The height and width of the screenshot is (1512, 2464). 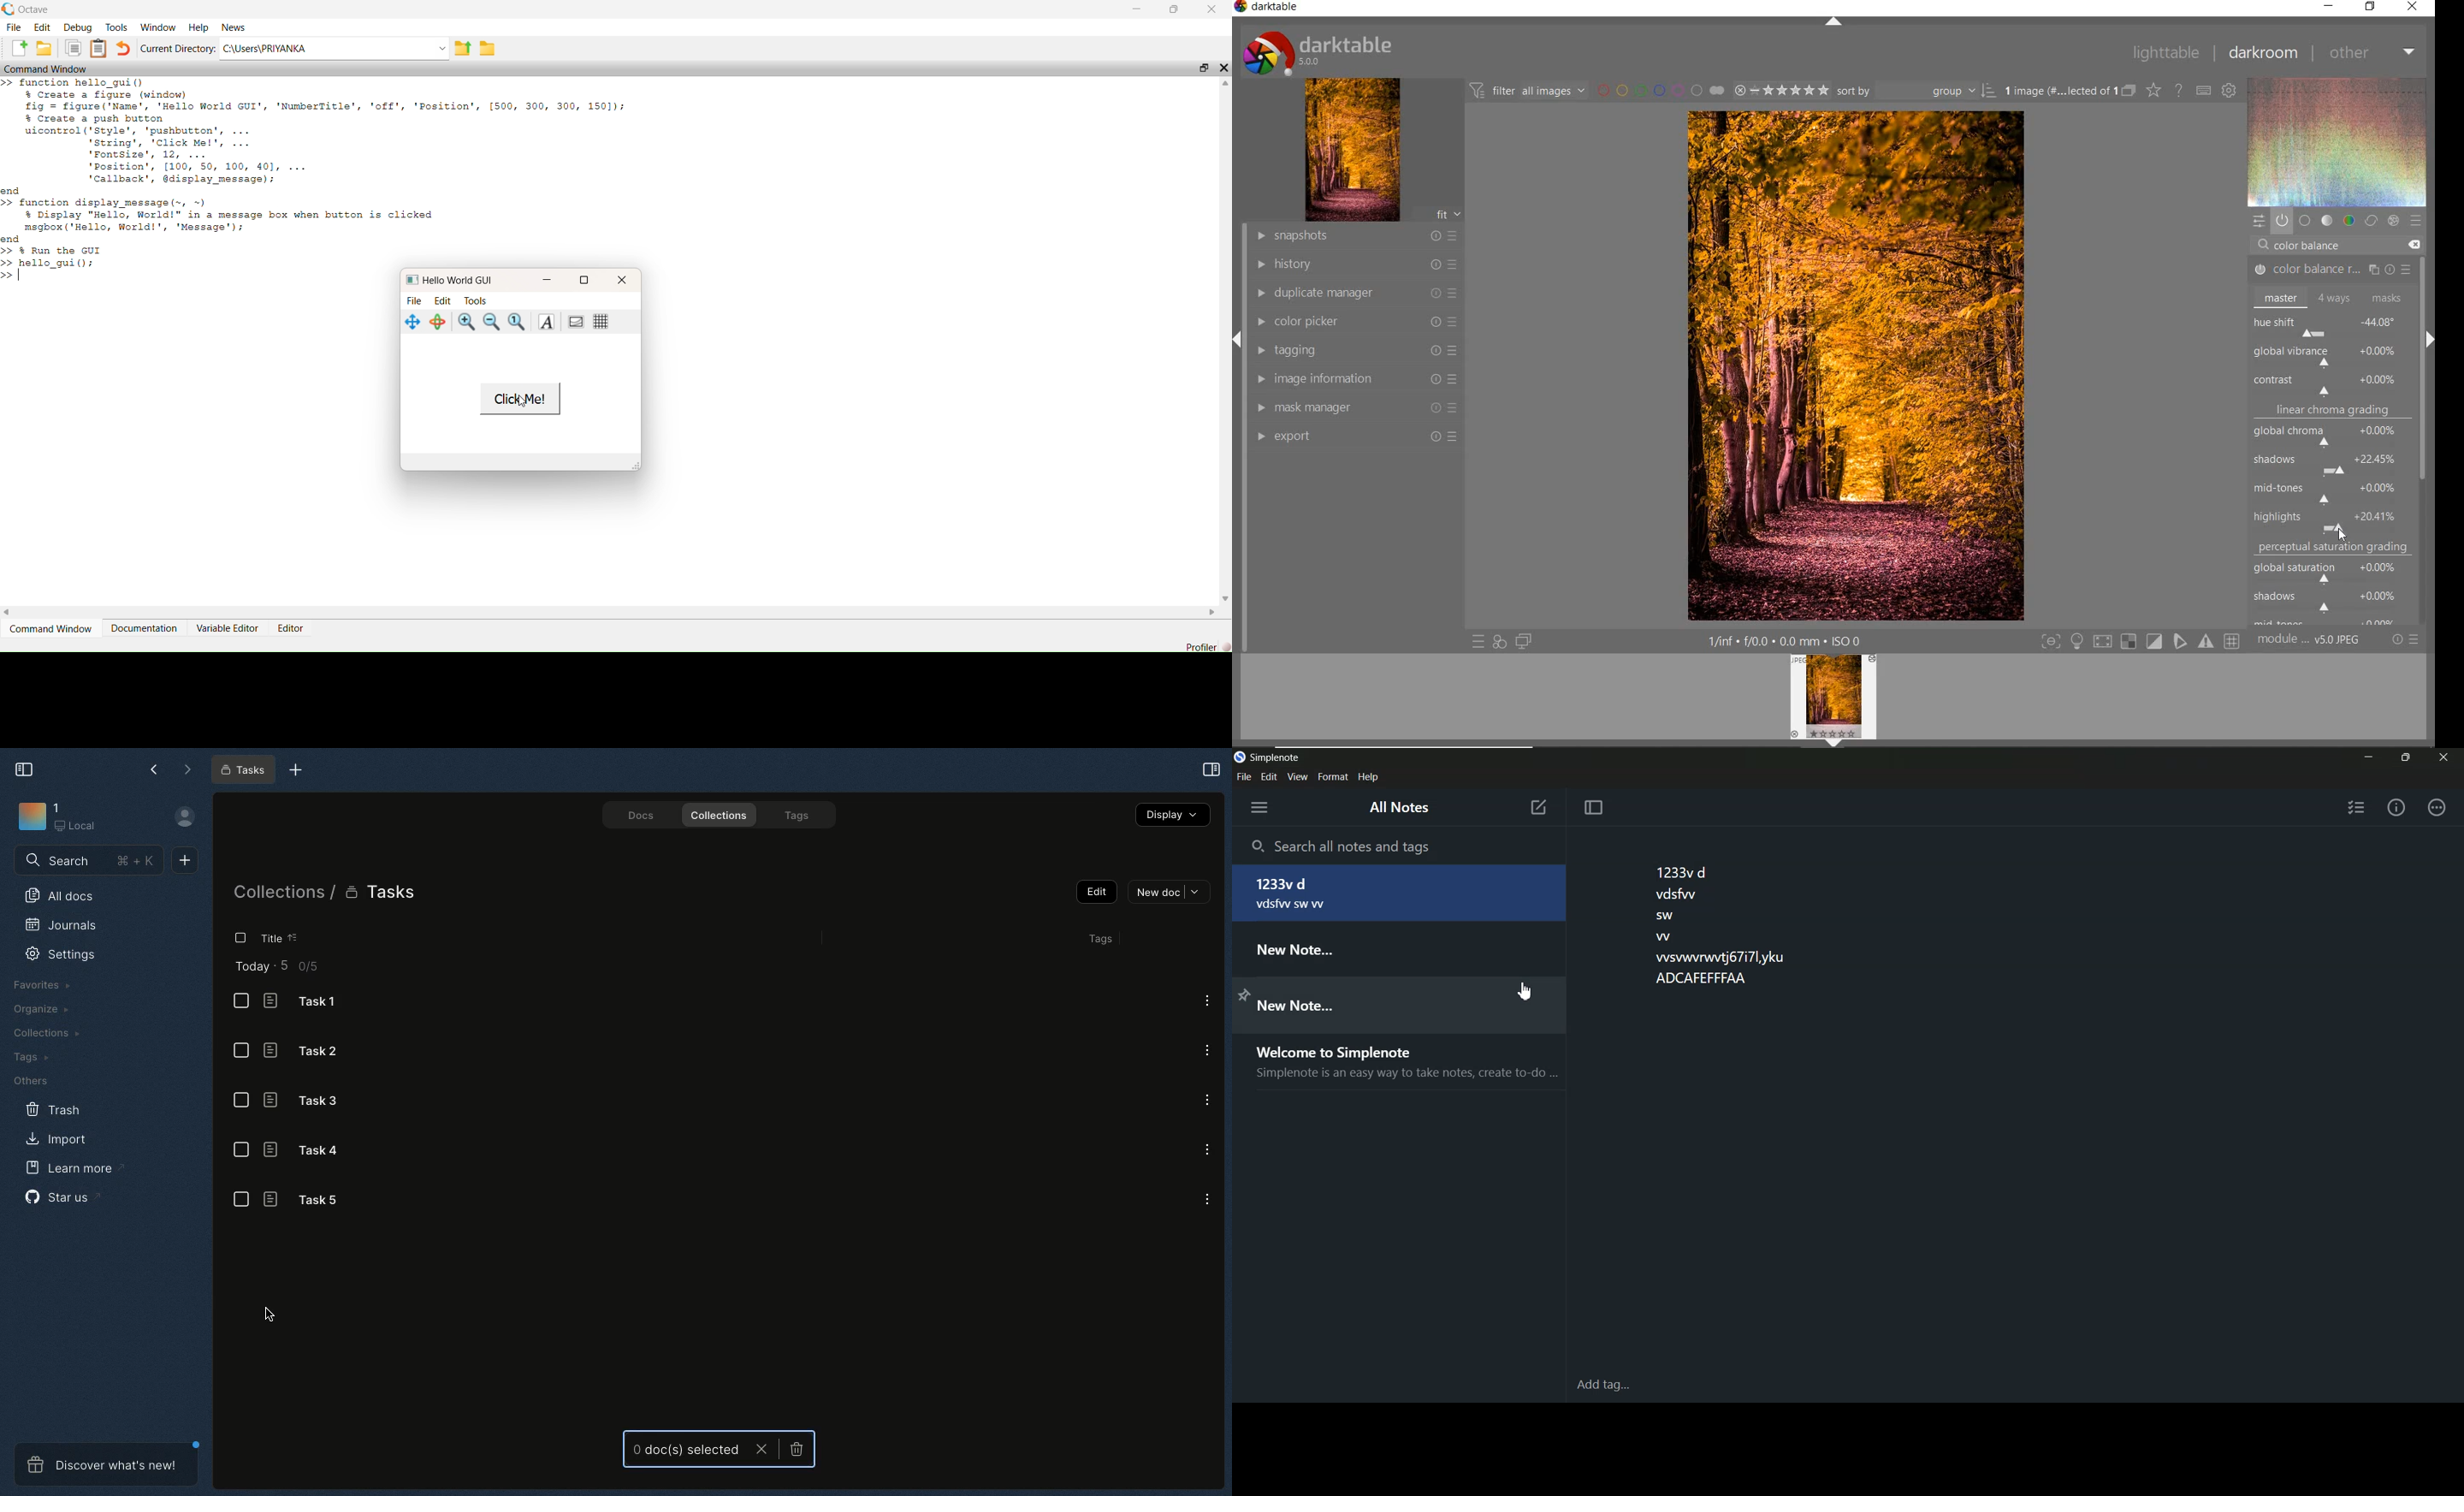 What do you see at coordinates (268, 1315) in the screenshot?
I see `cursor` at bounding box center [268, 1315].